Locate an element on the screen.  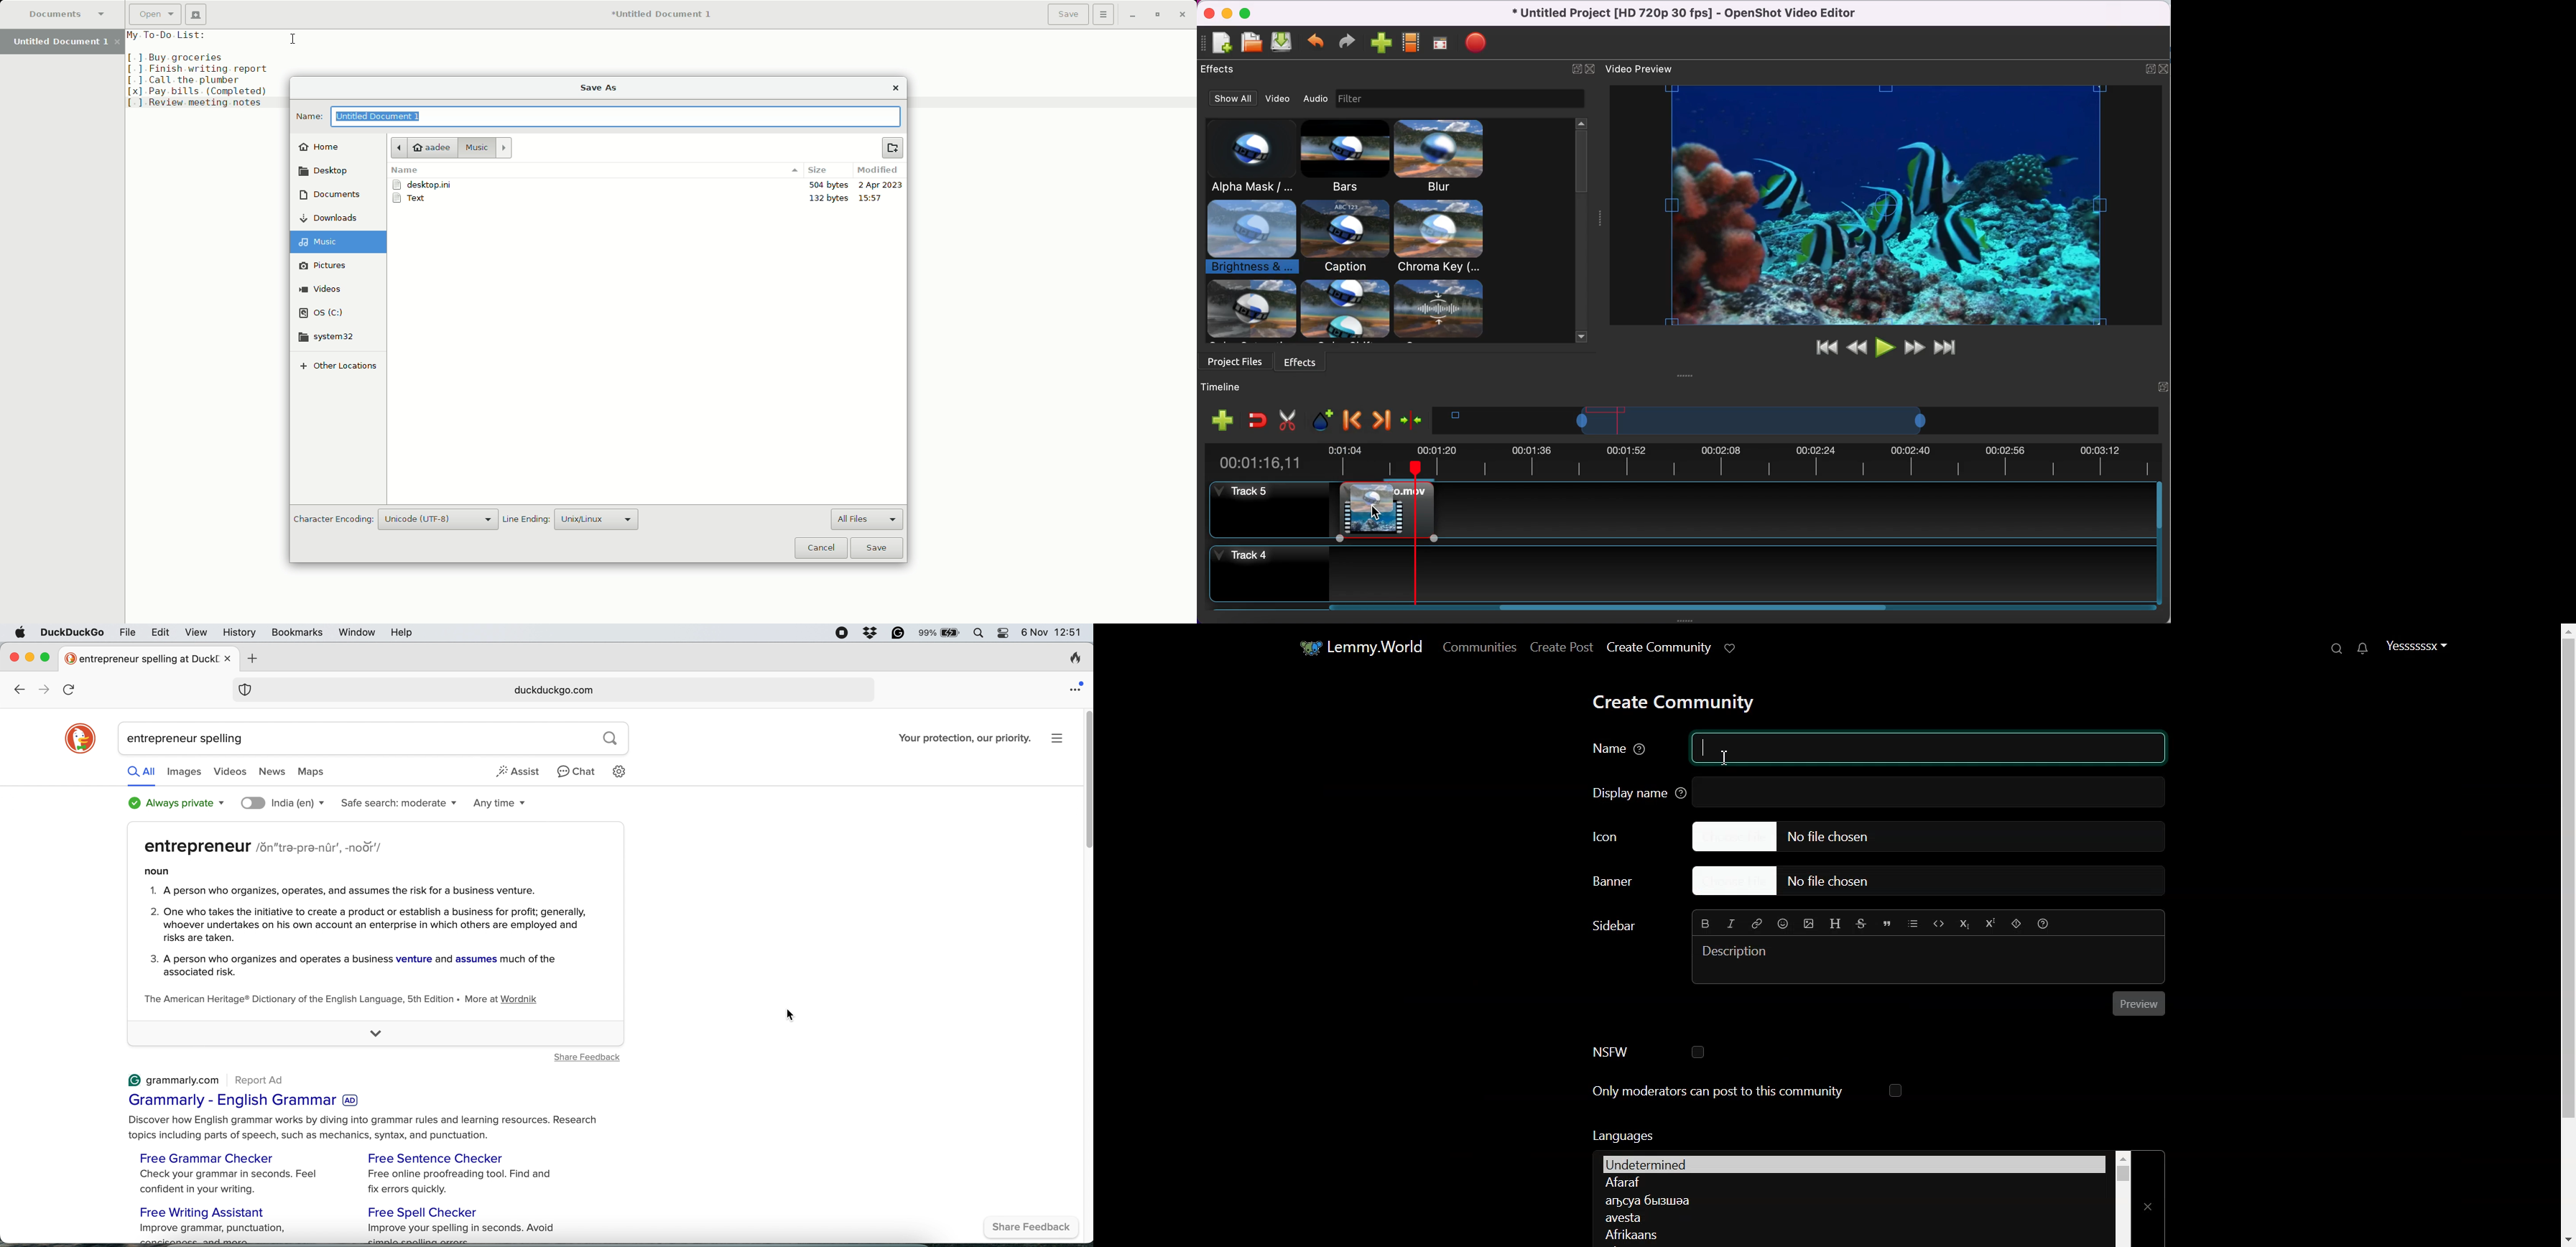
Name is located at coordinates (306, 115).